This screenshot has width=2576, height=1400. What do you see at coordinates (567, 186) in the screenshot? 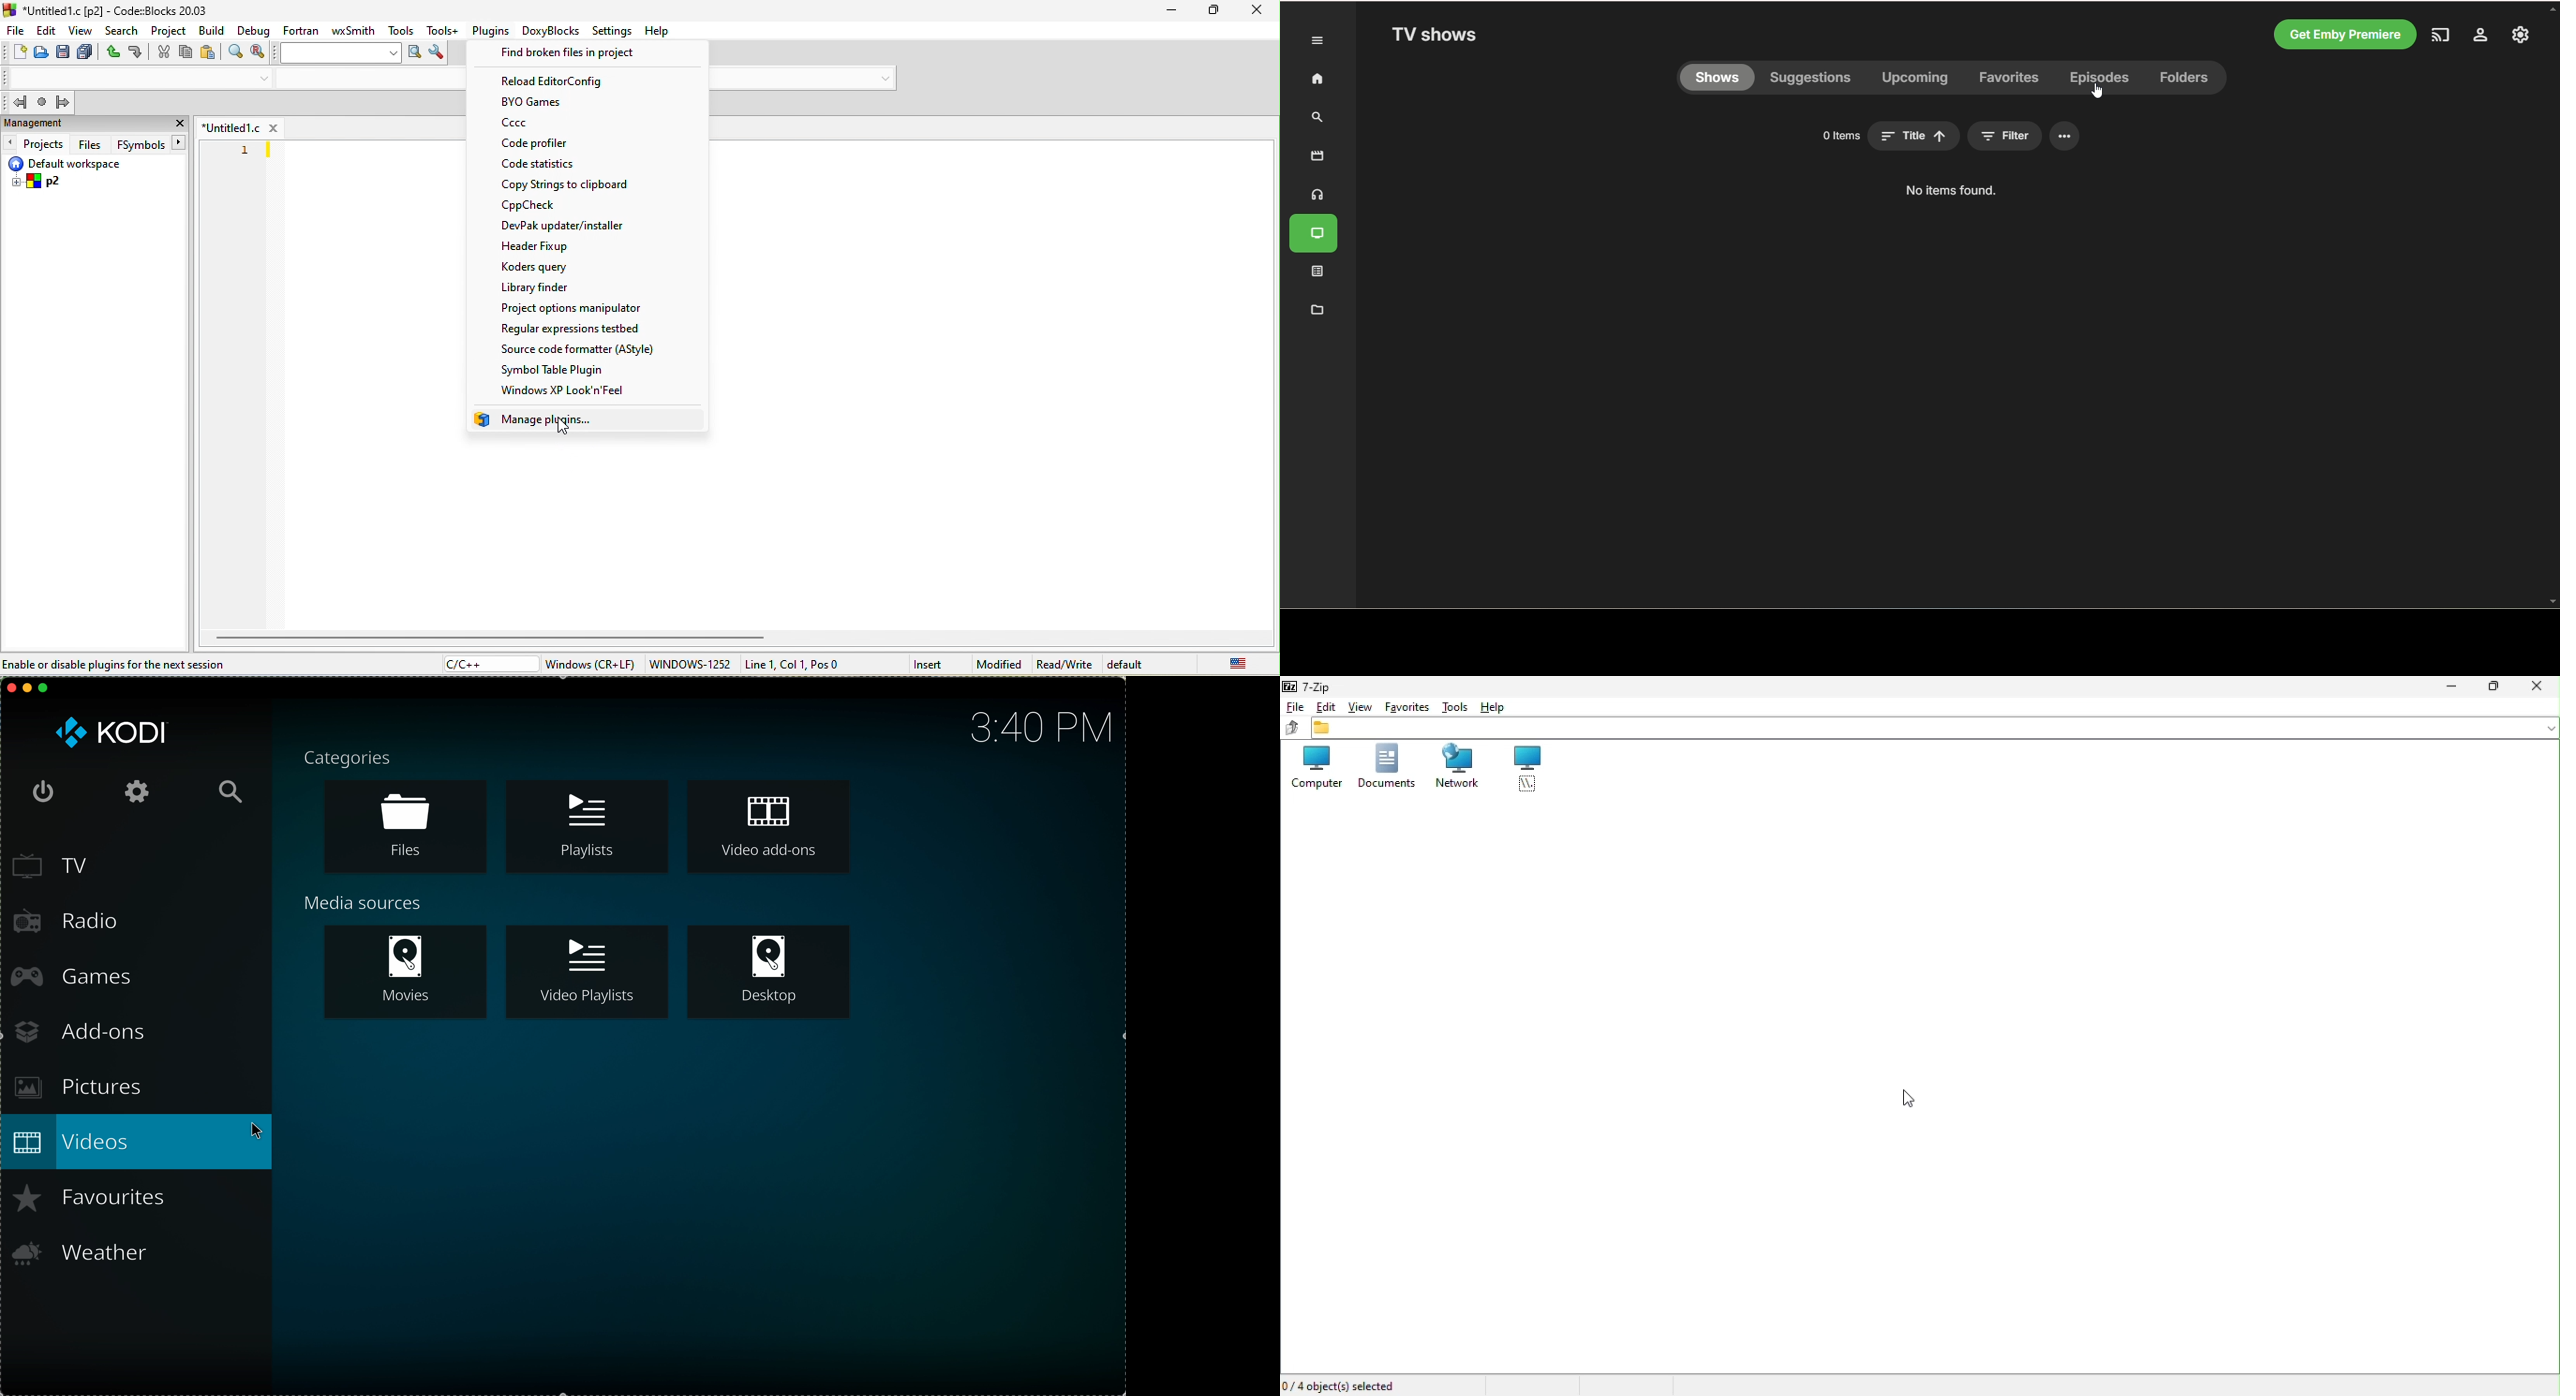
I see `copy settings to clipboard` at bounding box center [567, 186].